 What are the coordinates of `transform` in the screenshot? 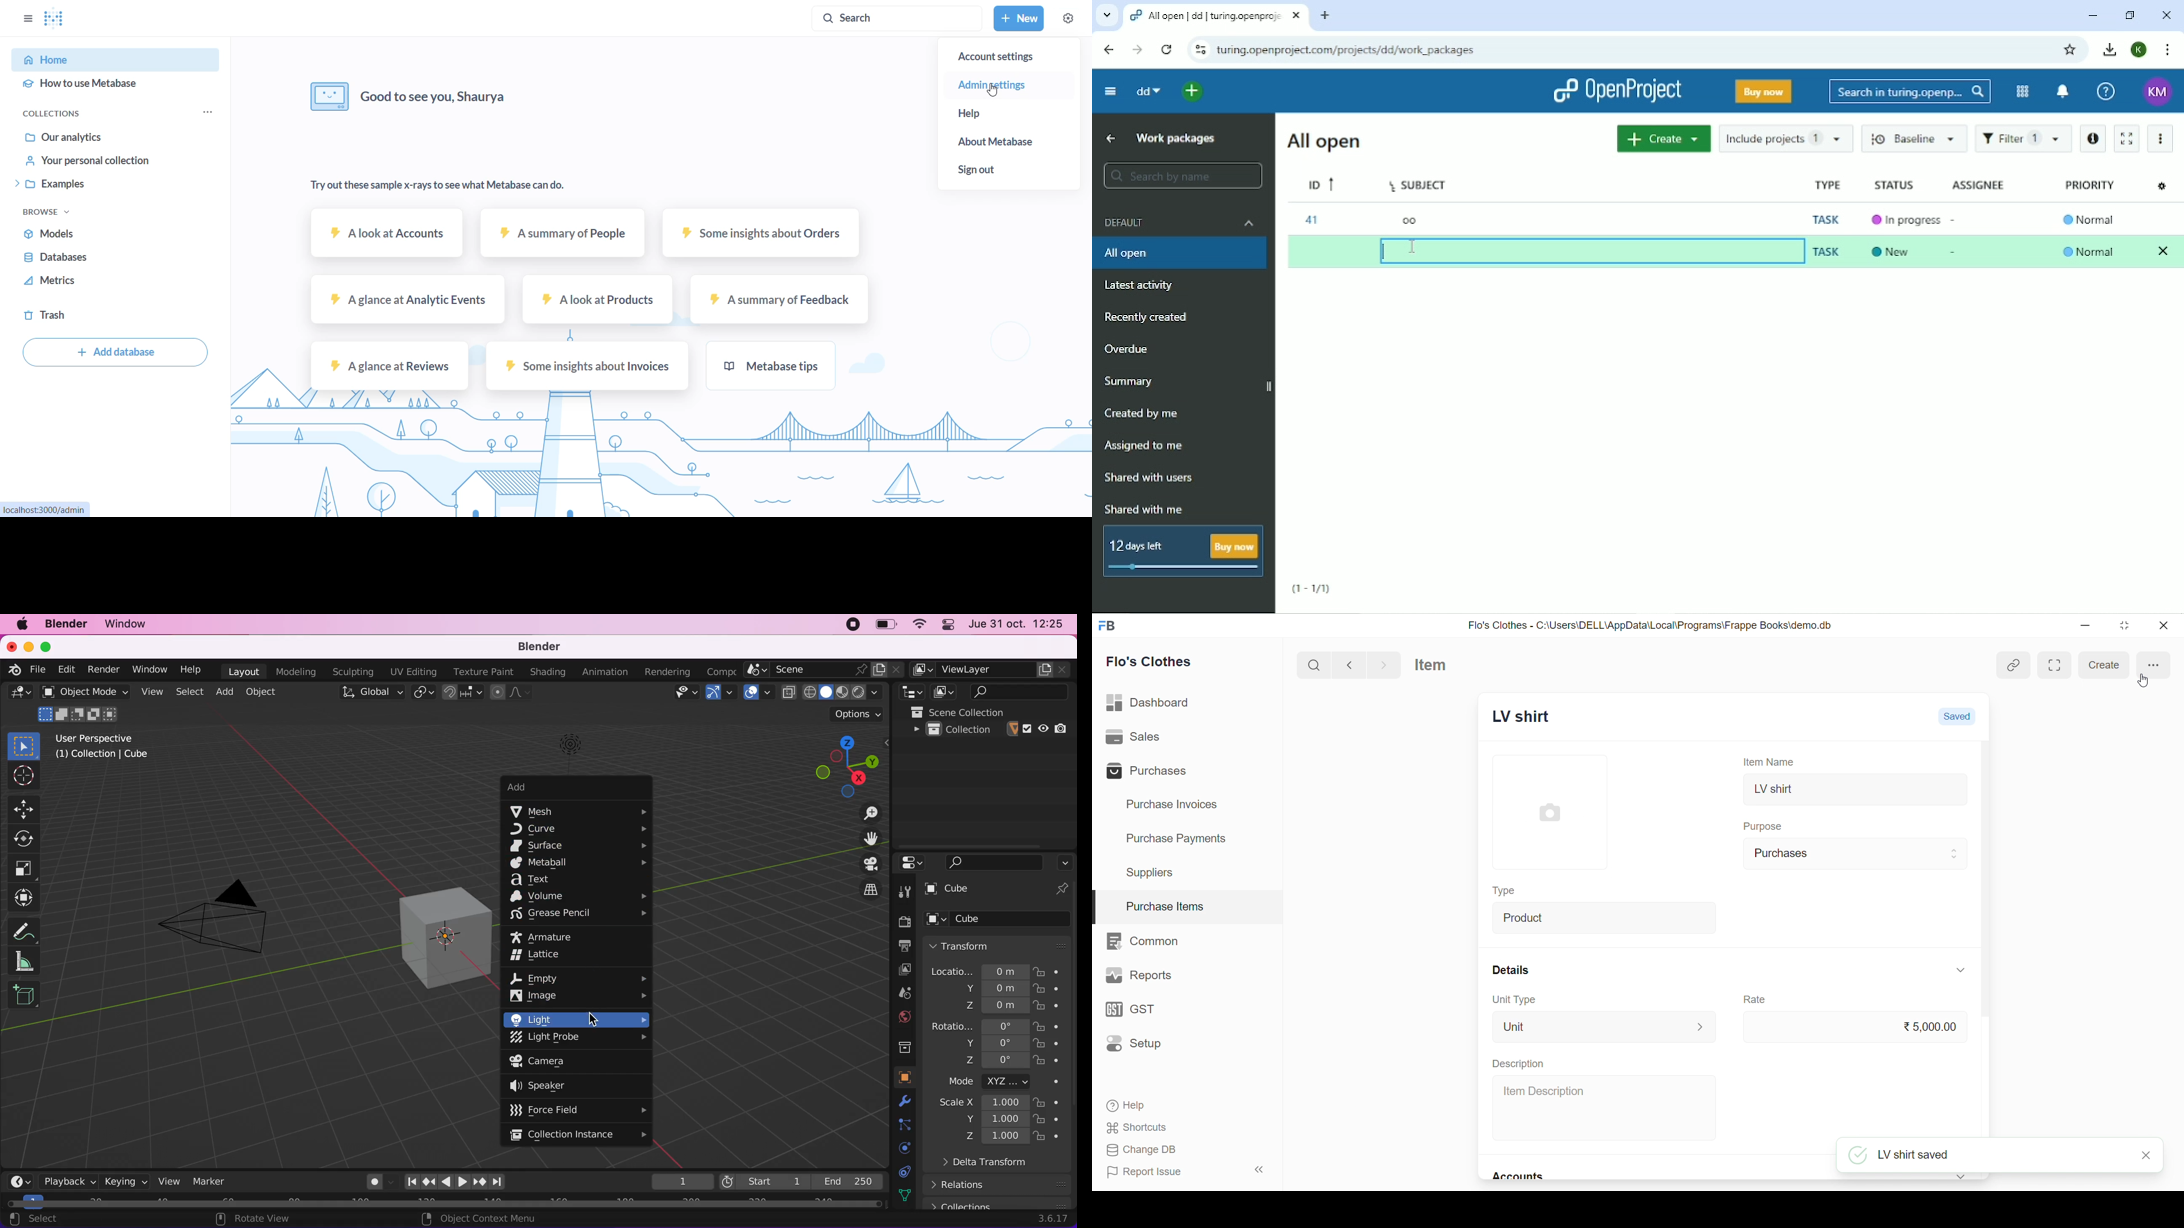 It's located at (26, 898).